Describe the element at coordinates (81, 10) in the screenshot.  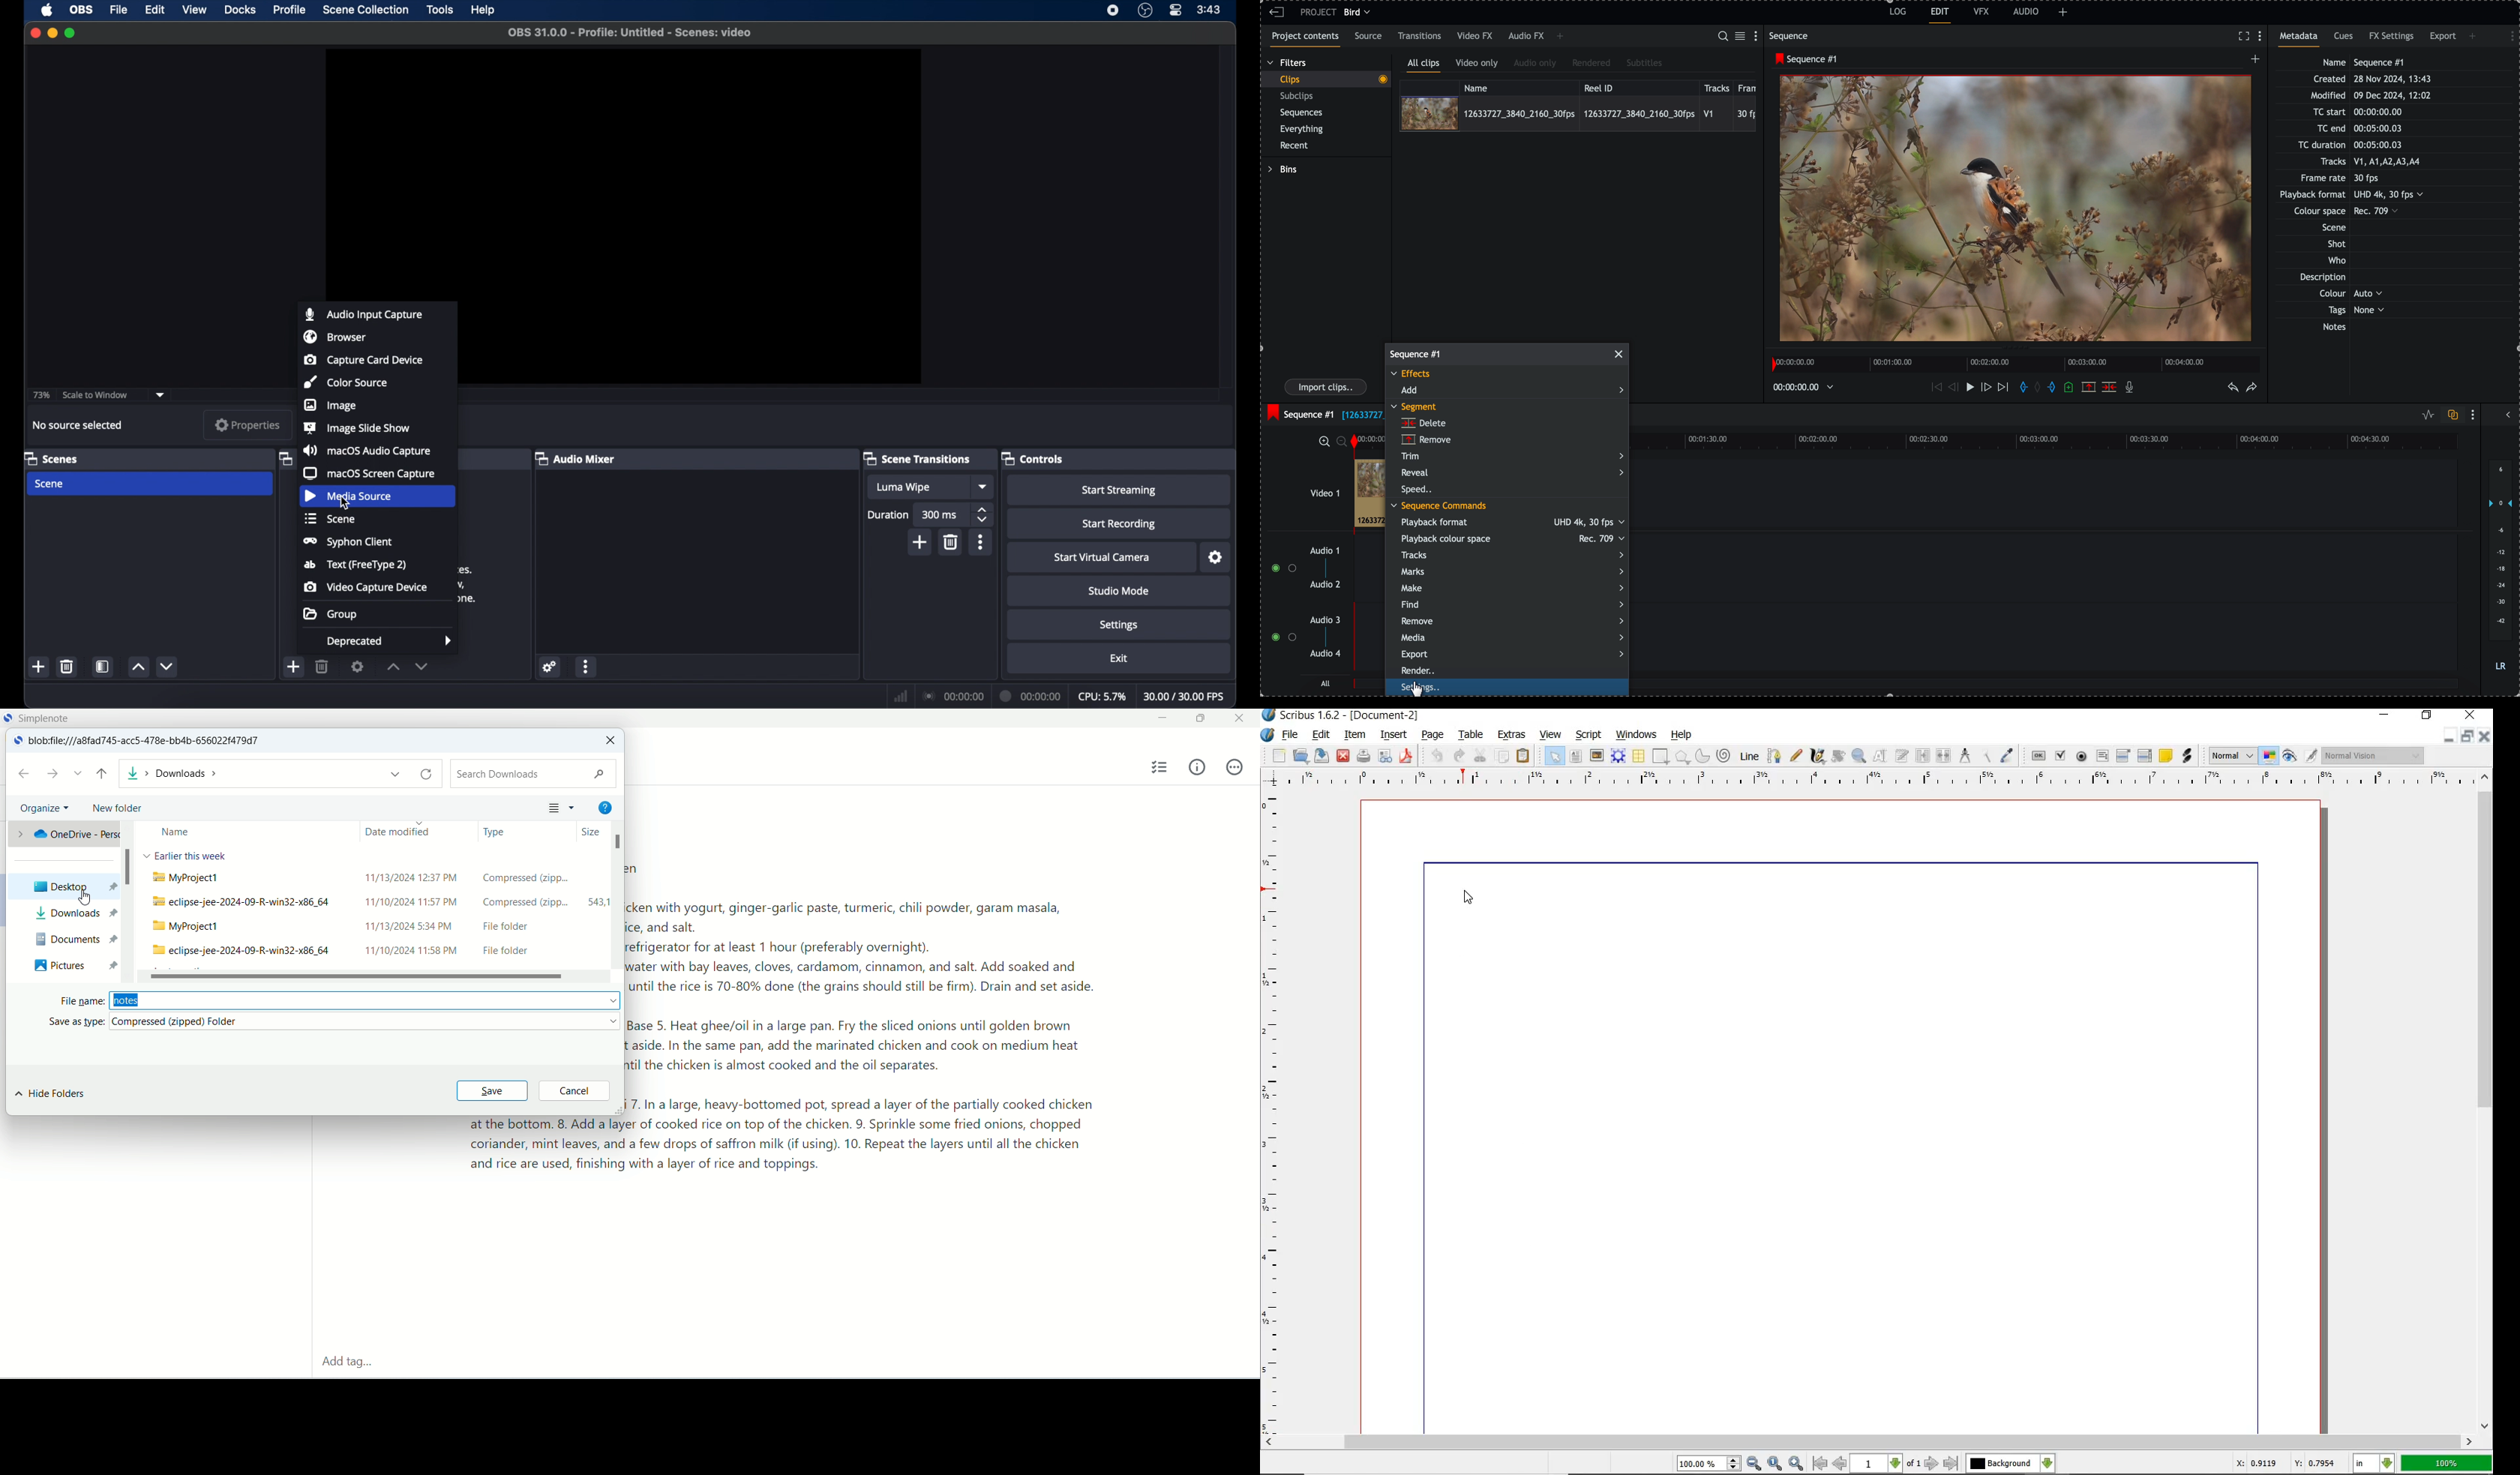
I see `obs` at that location.